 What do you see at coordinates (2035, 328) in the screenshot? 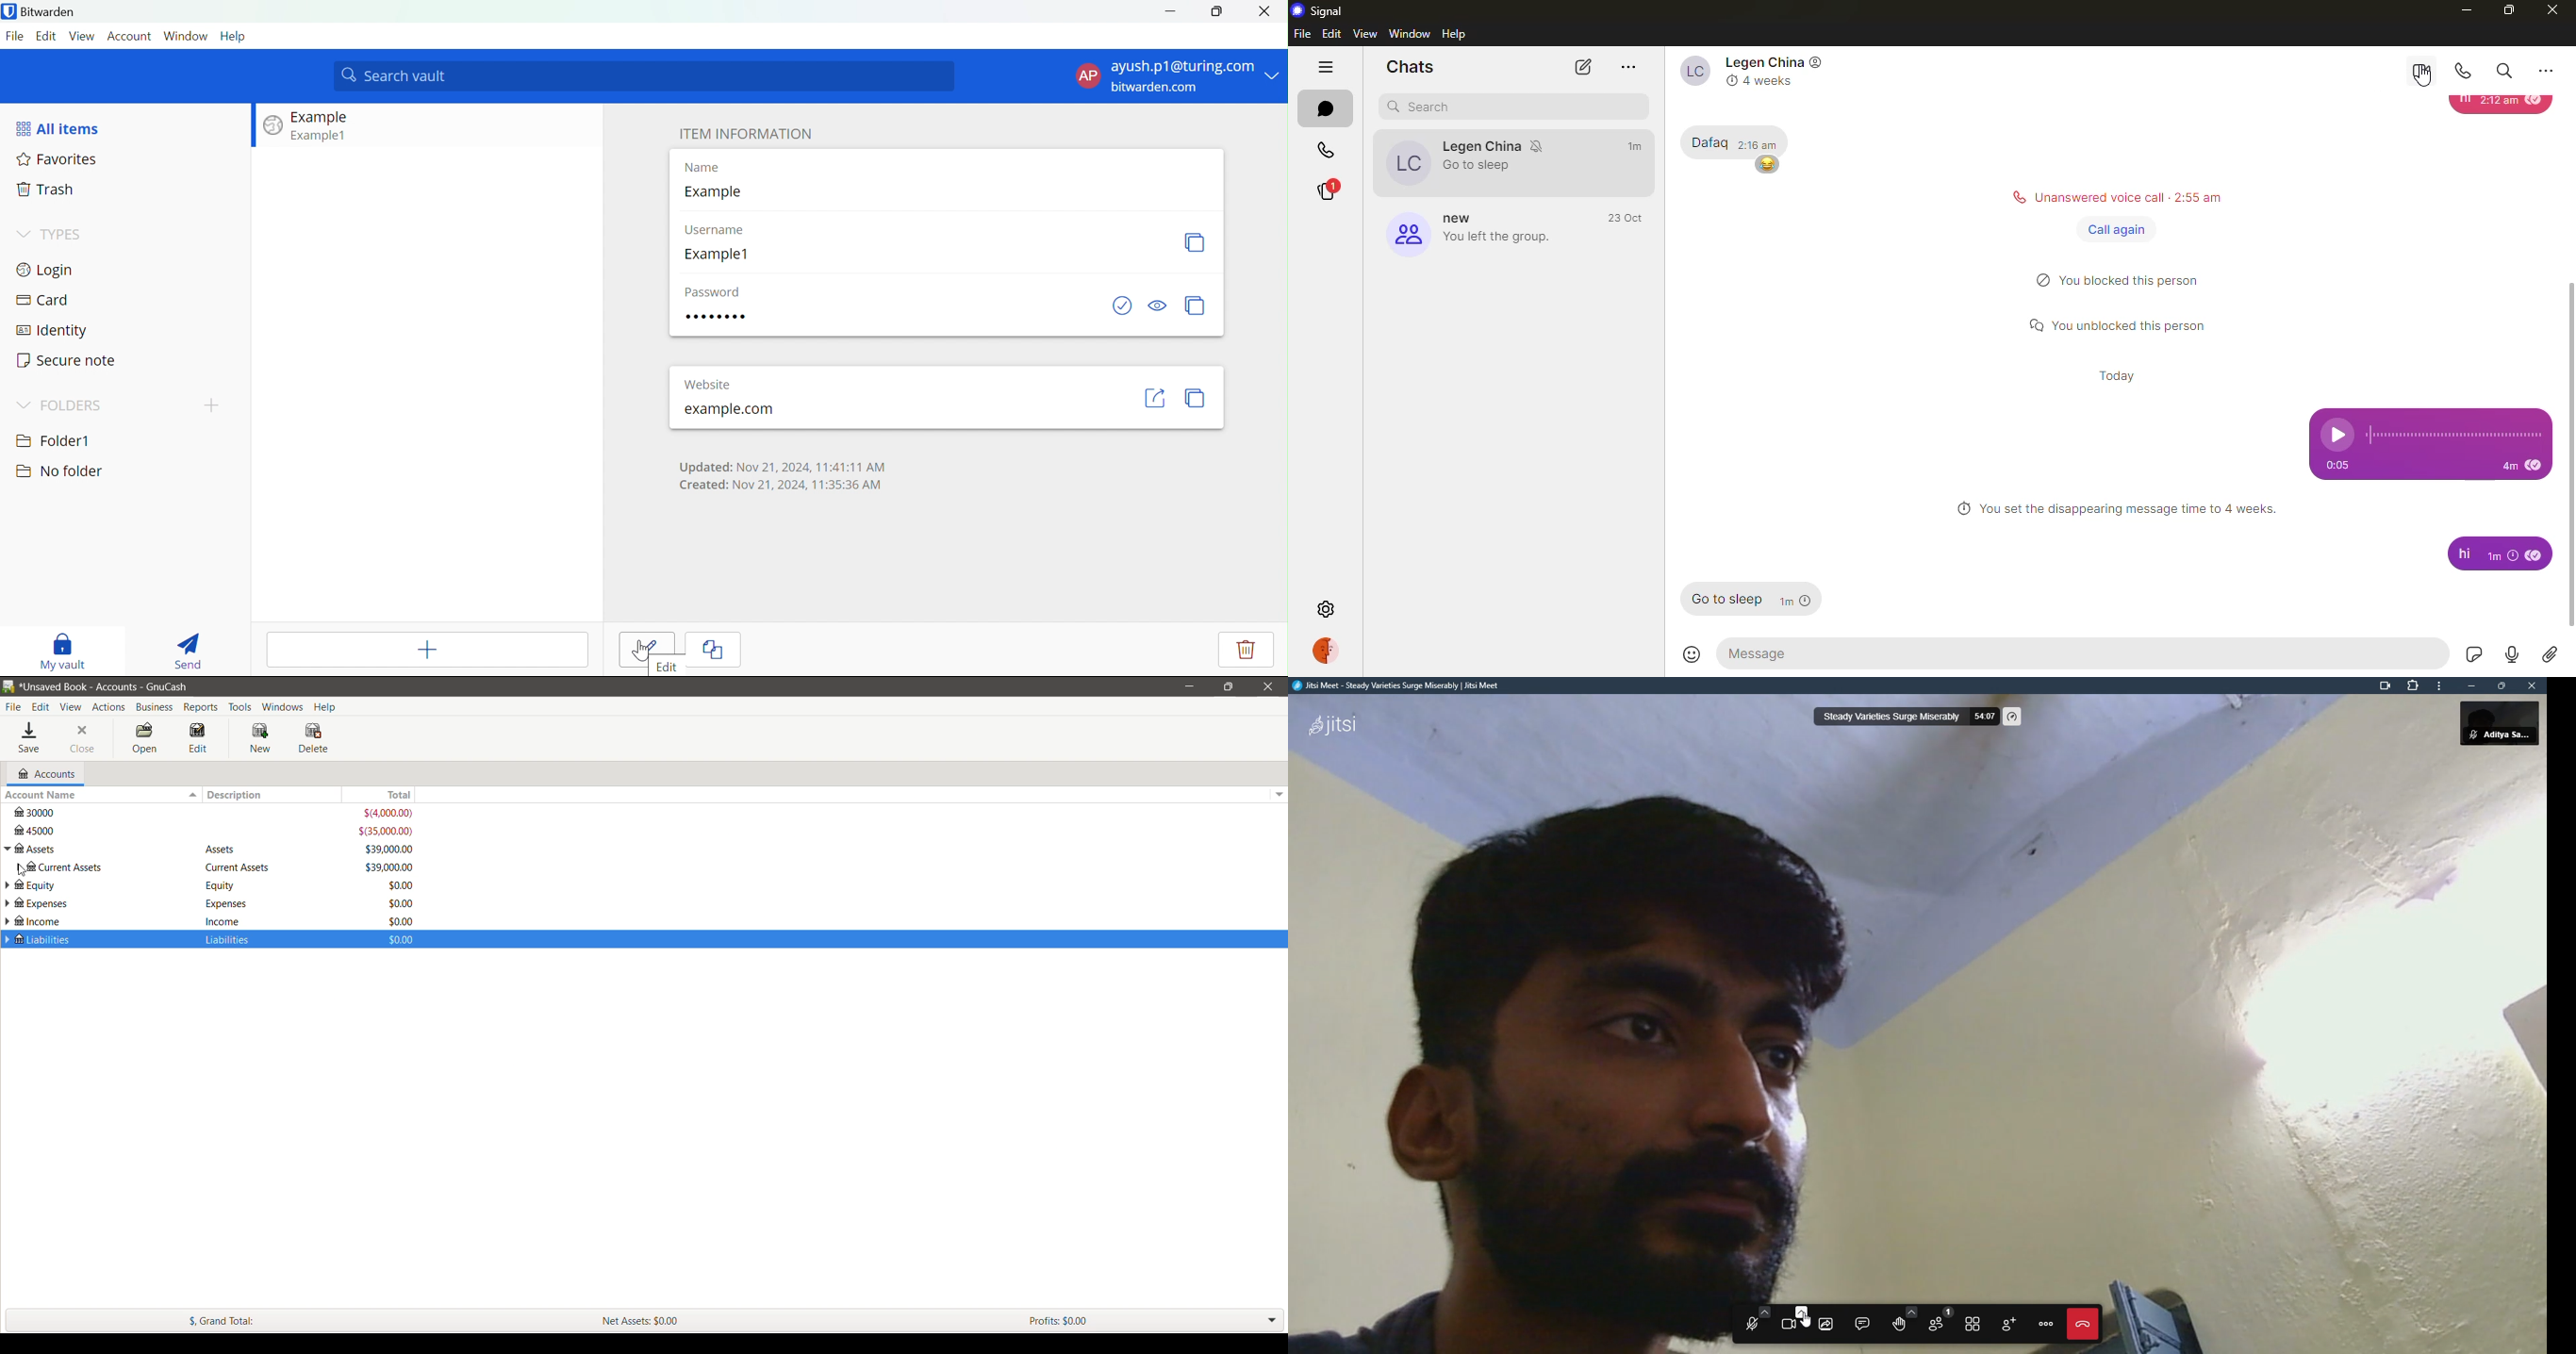
I see `message logo` at bounding box center [2035, 328].